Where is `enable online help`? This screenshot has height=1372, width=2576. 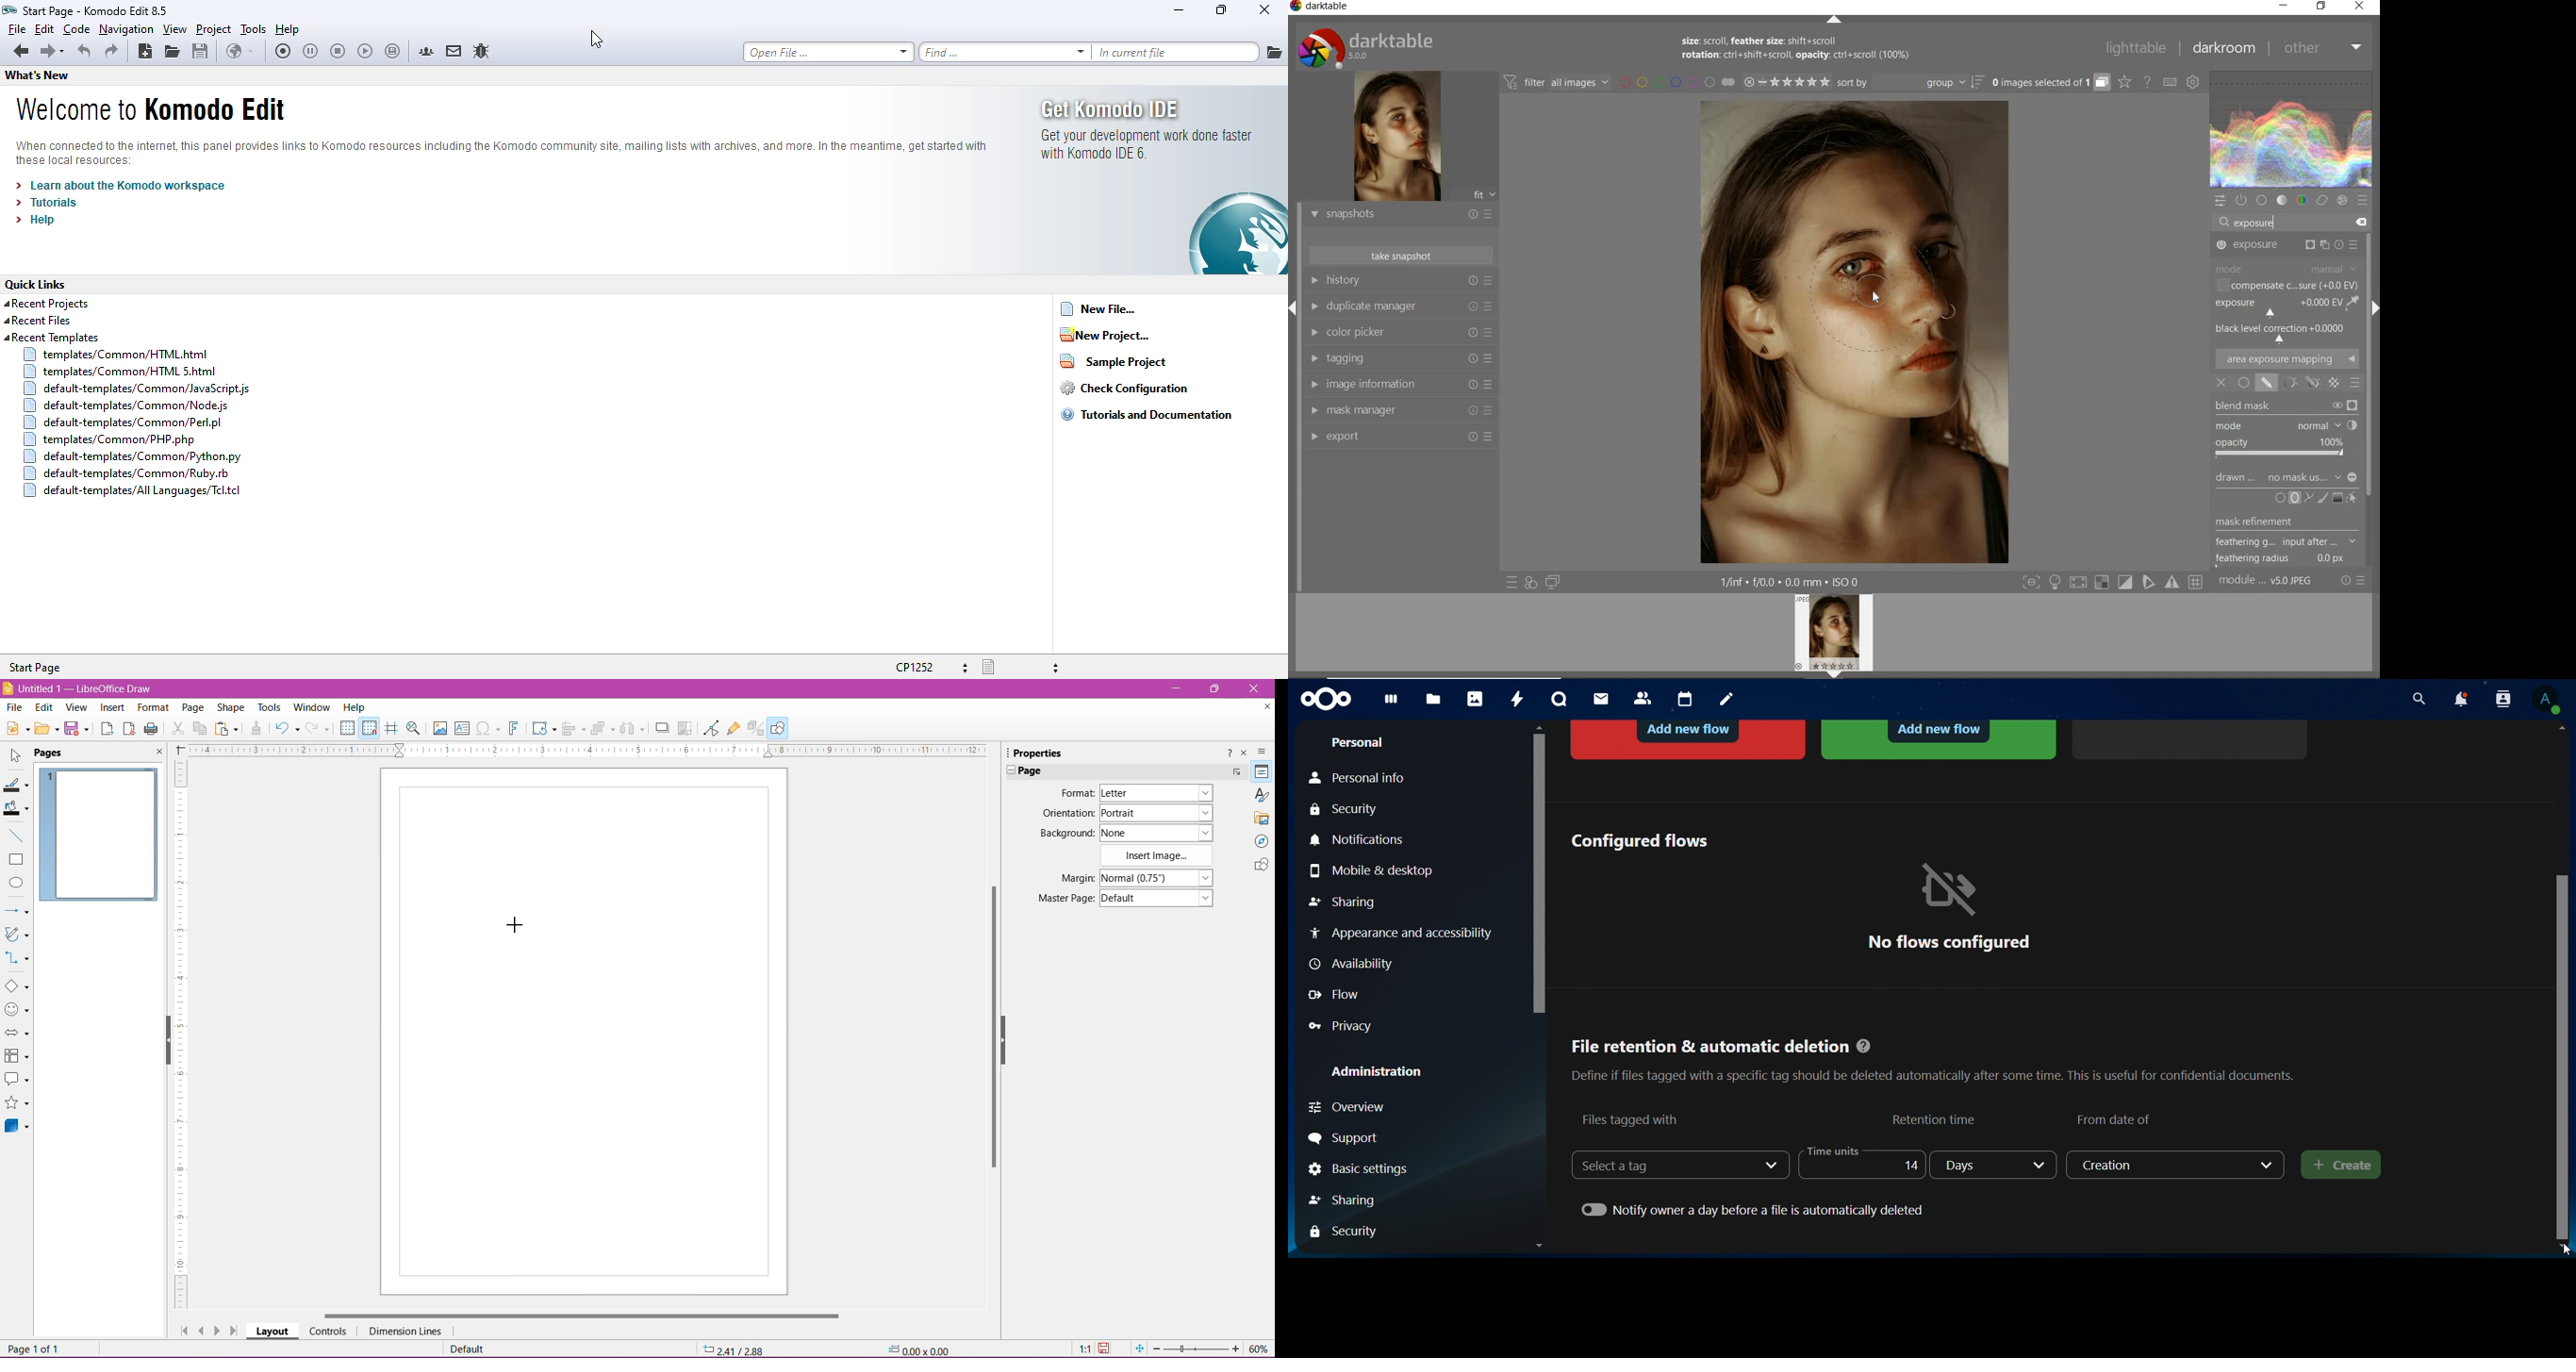
enable online help is located at coordinates (2148, 83).